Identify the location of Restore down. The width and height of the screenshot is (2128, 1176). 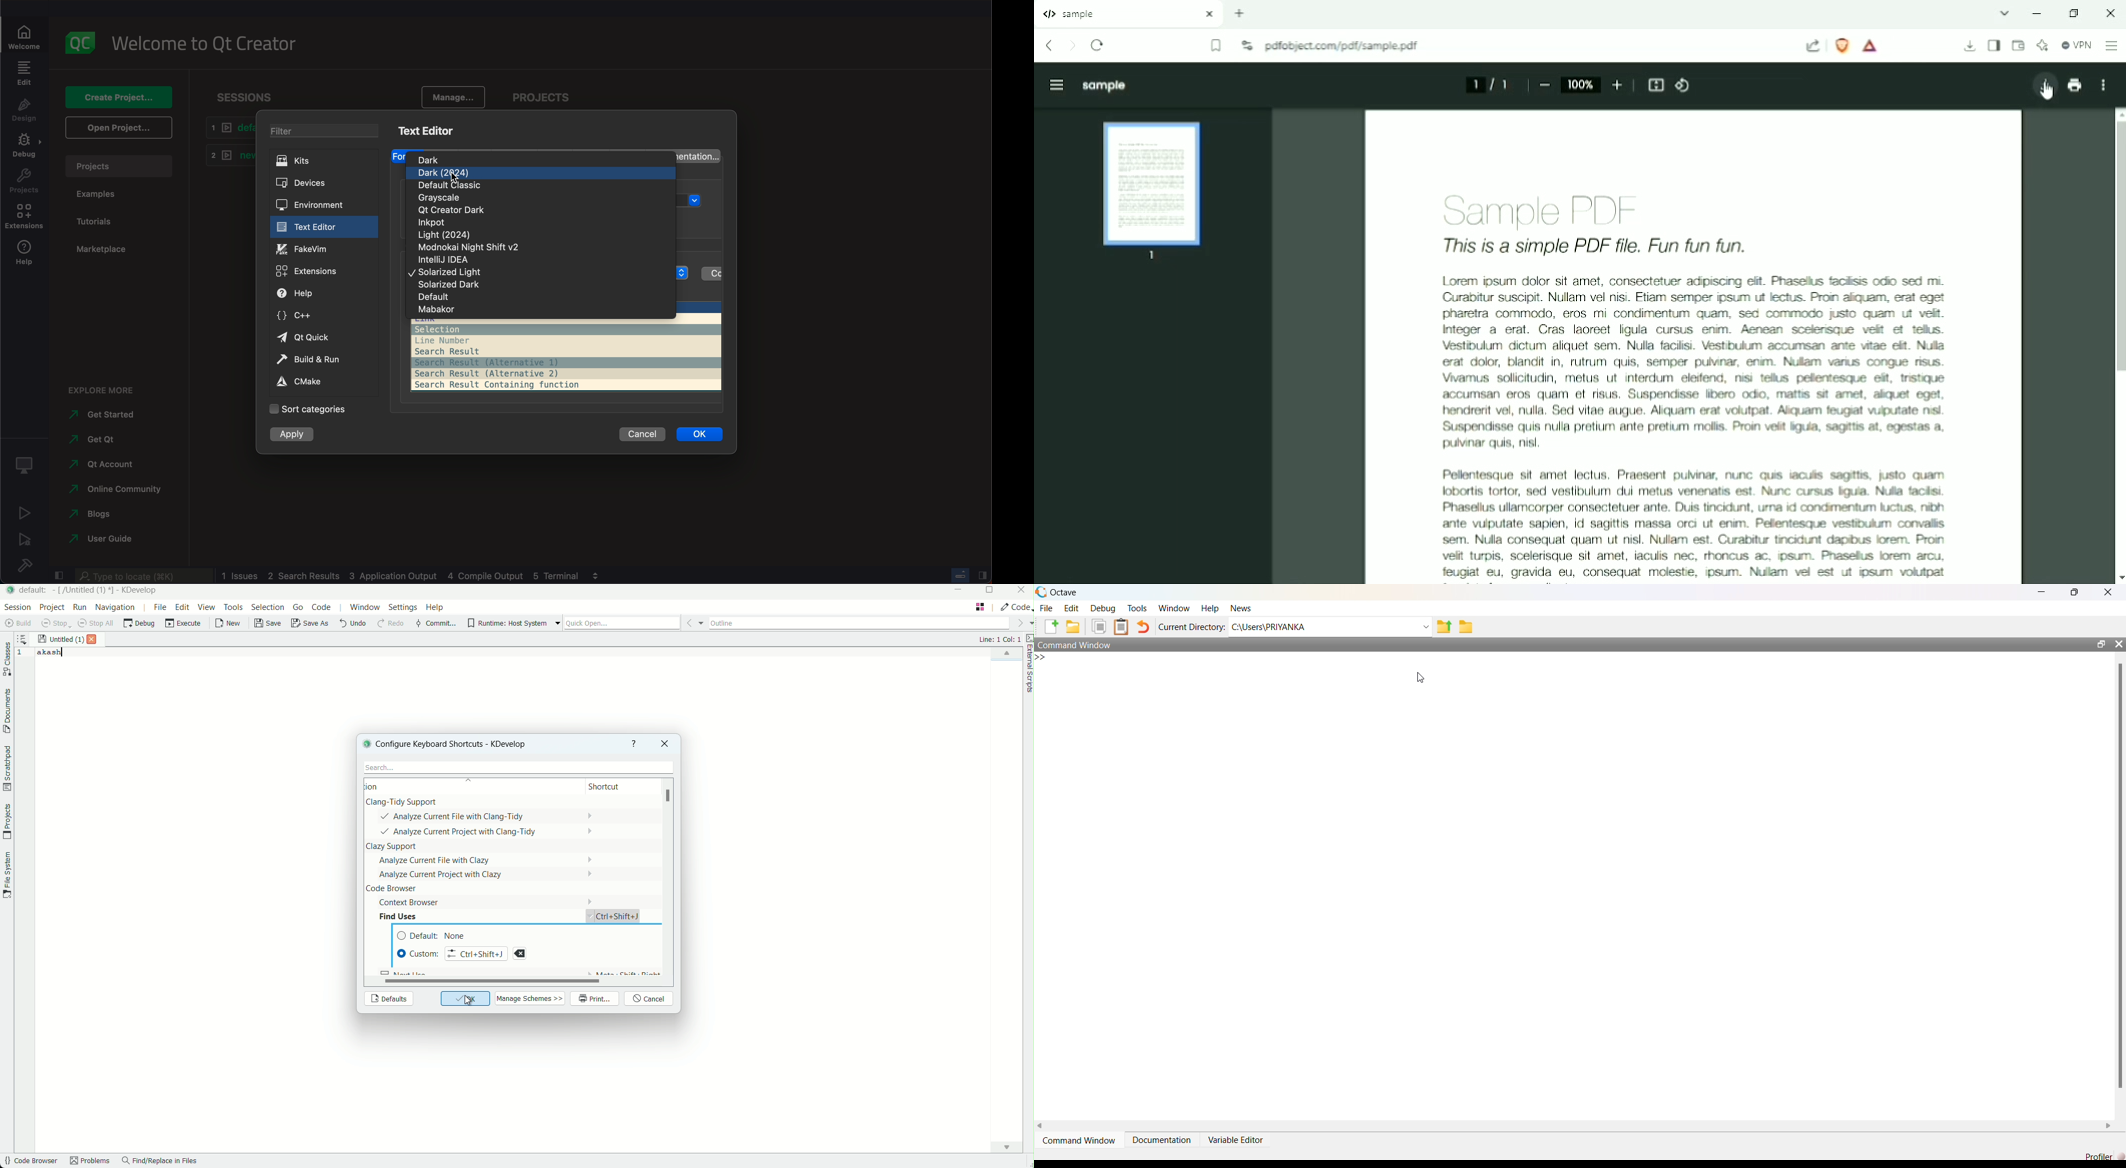
(2074, 13).